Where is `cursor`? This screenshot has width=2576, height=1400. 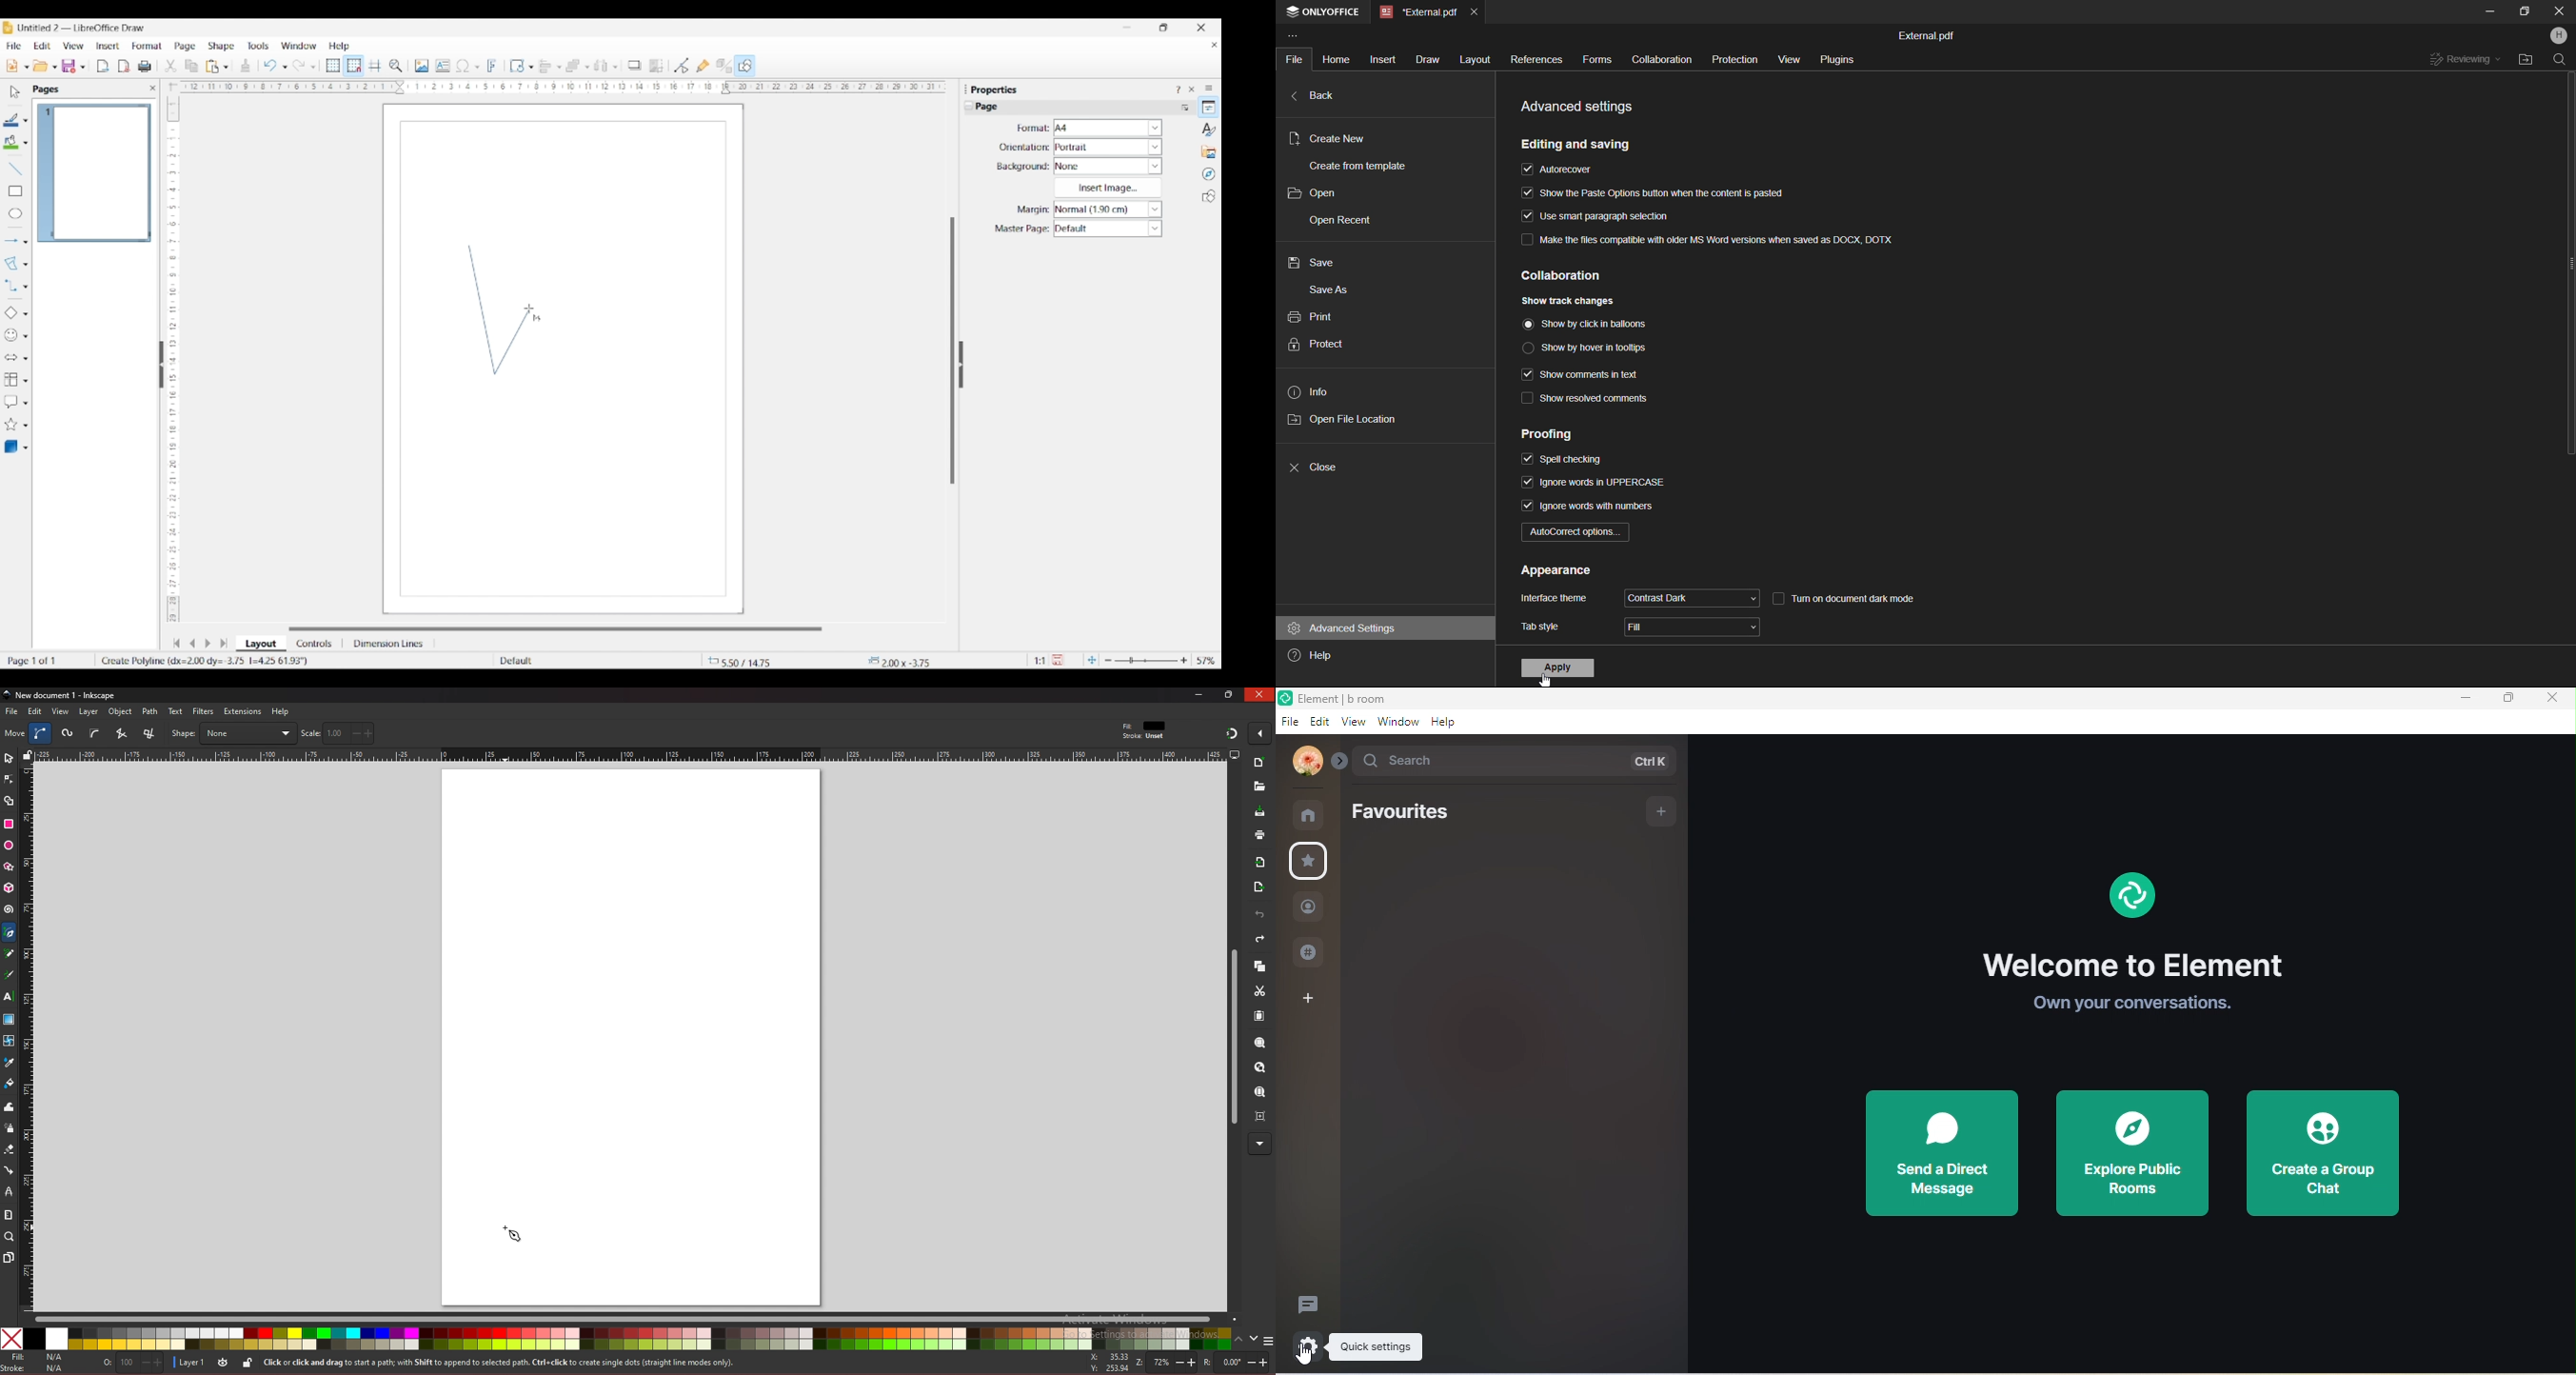 cursor is located at coordinates (1302, 1358).